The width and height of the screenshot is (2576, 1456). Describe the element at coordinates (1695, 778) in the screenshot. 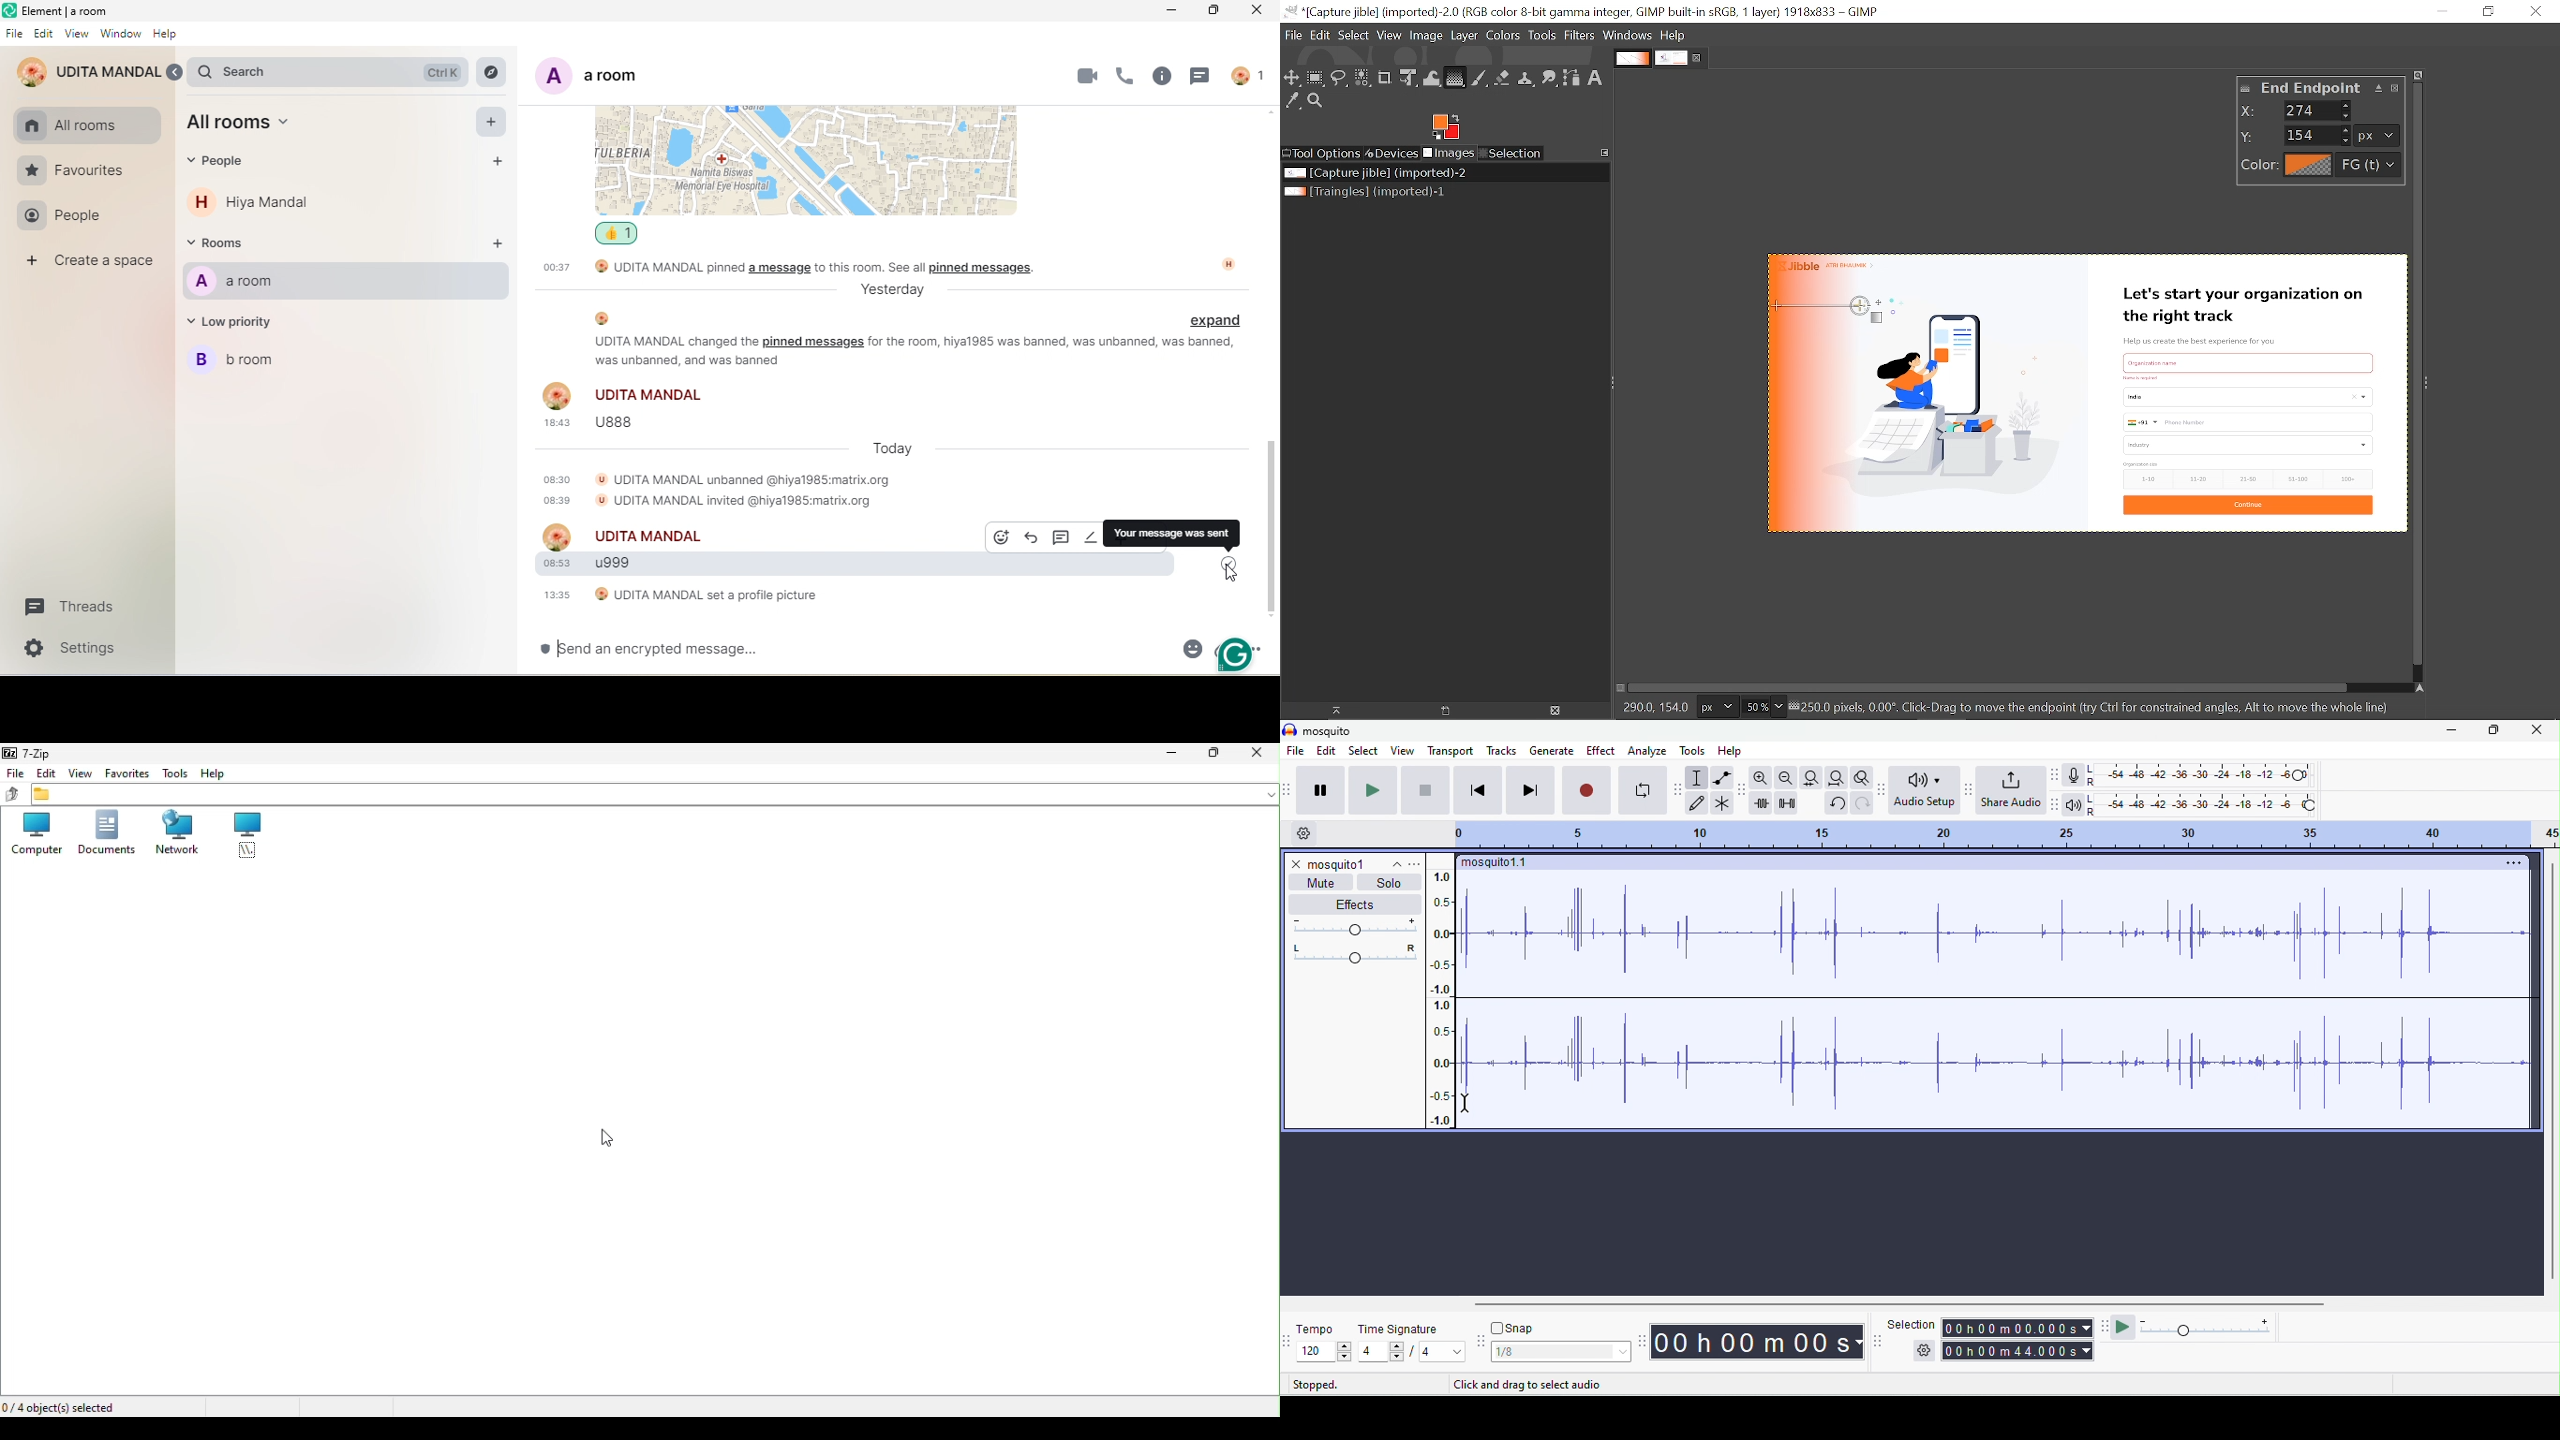

I see `selection` at that location.